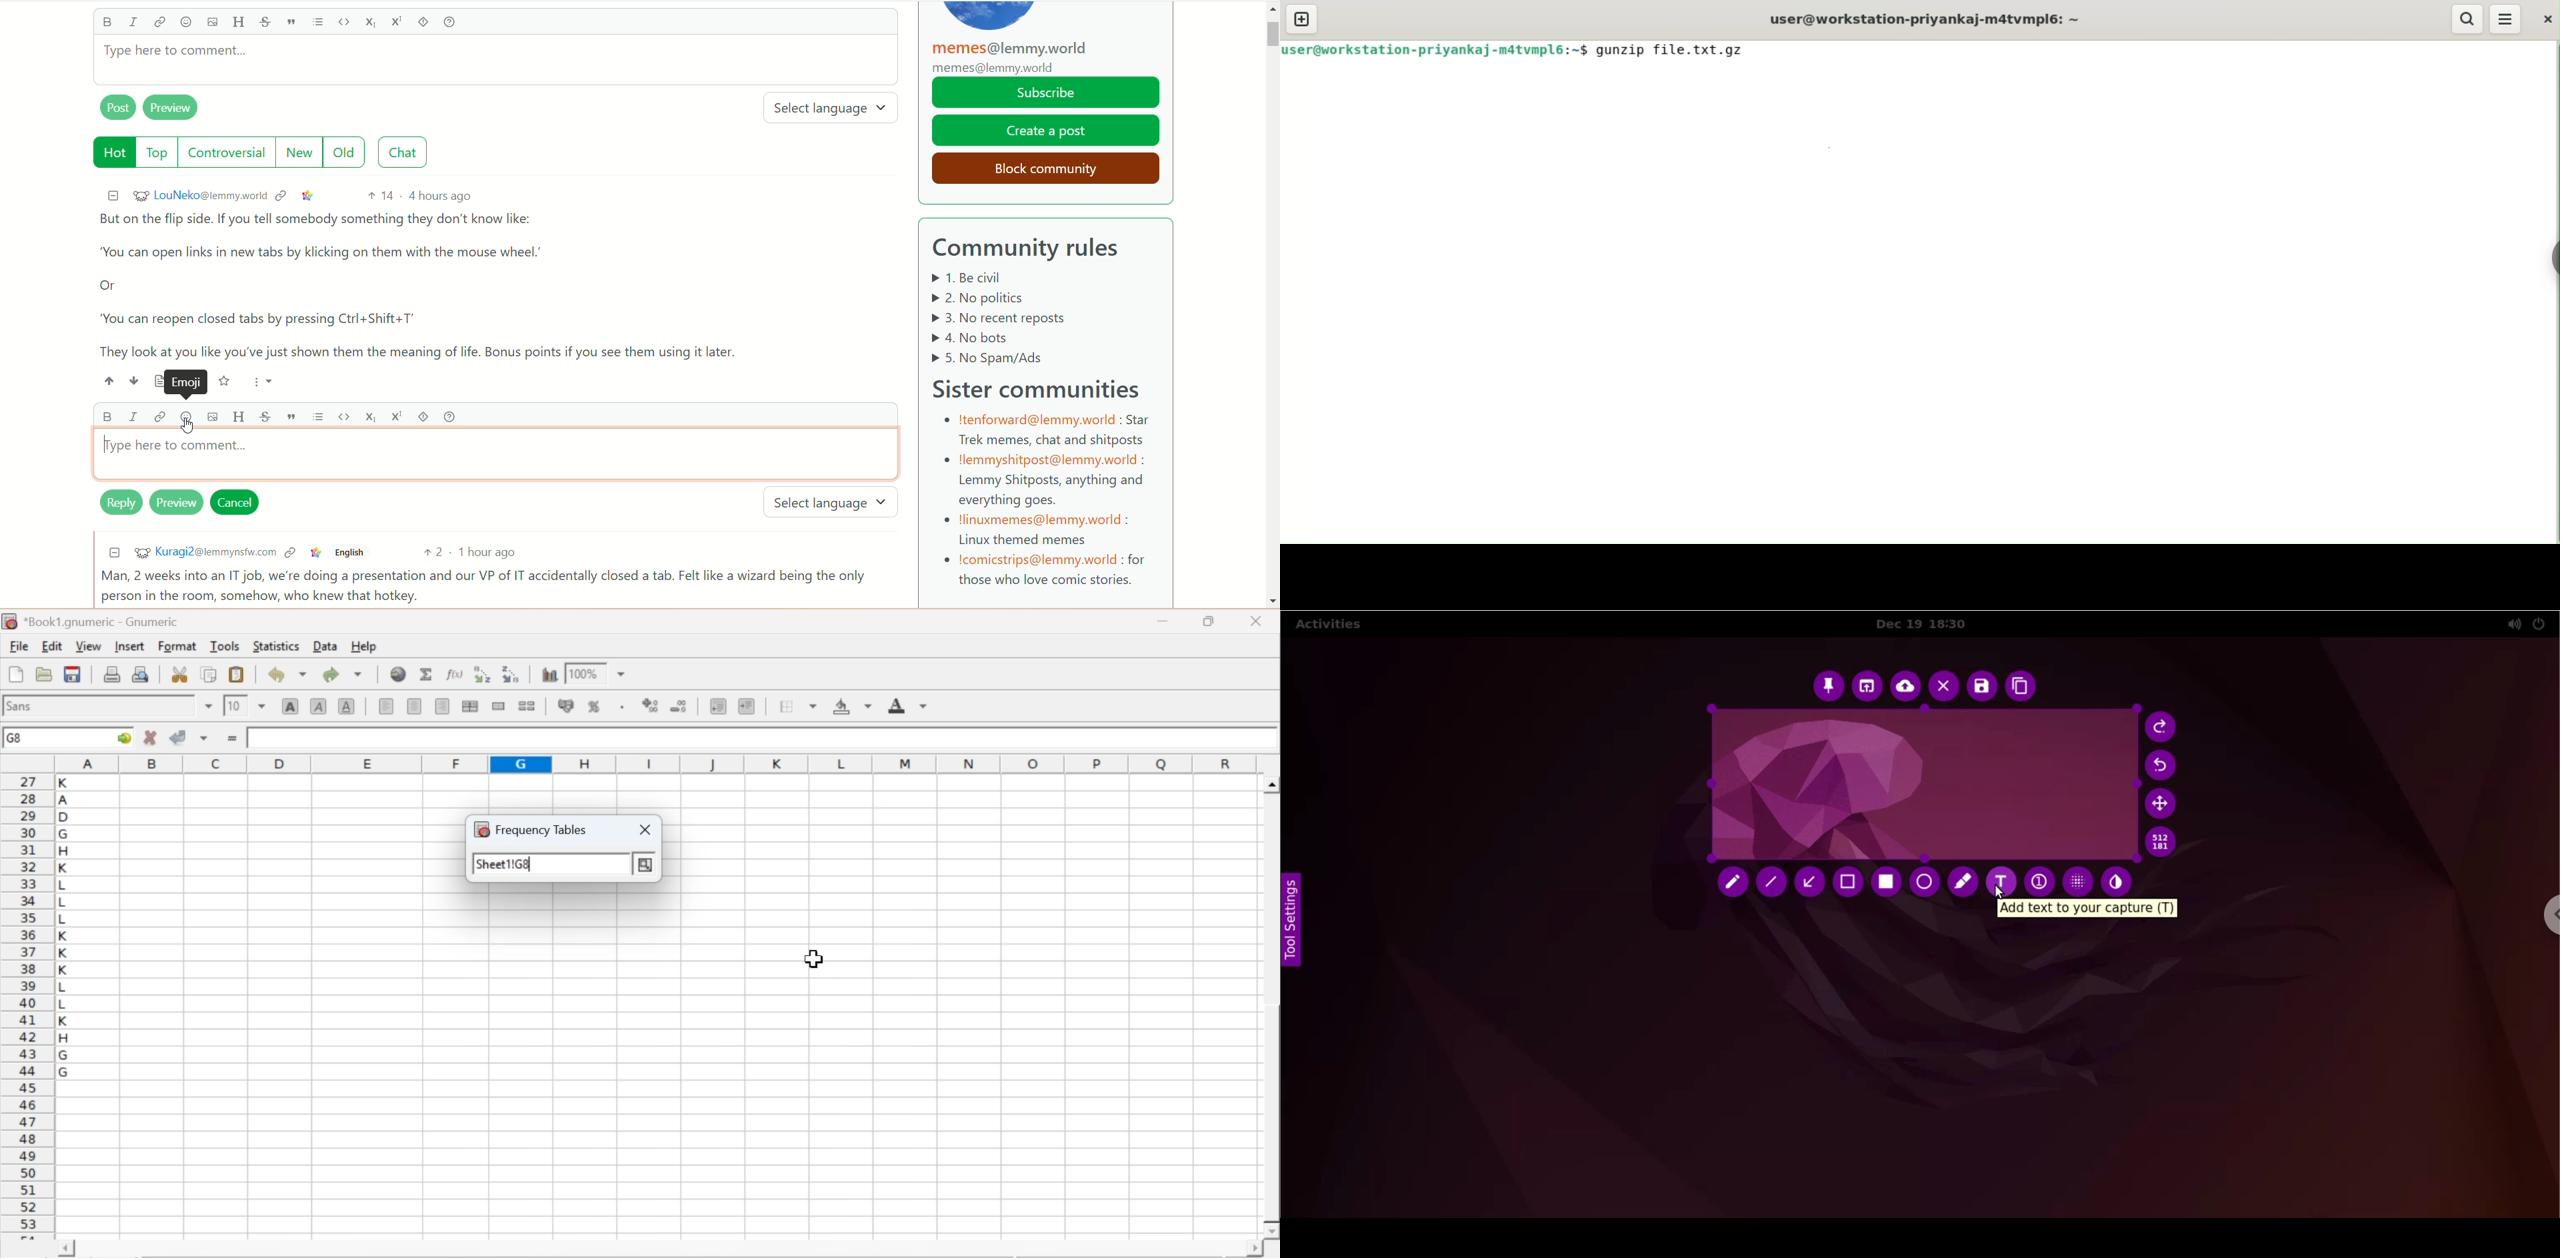  Describe the element at coordinates (137, 23) in the screenshot. I see `italics` at that location.